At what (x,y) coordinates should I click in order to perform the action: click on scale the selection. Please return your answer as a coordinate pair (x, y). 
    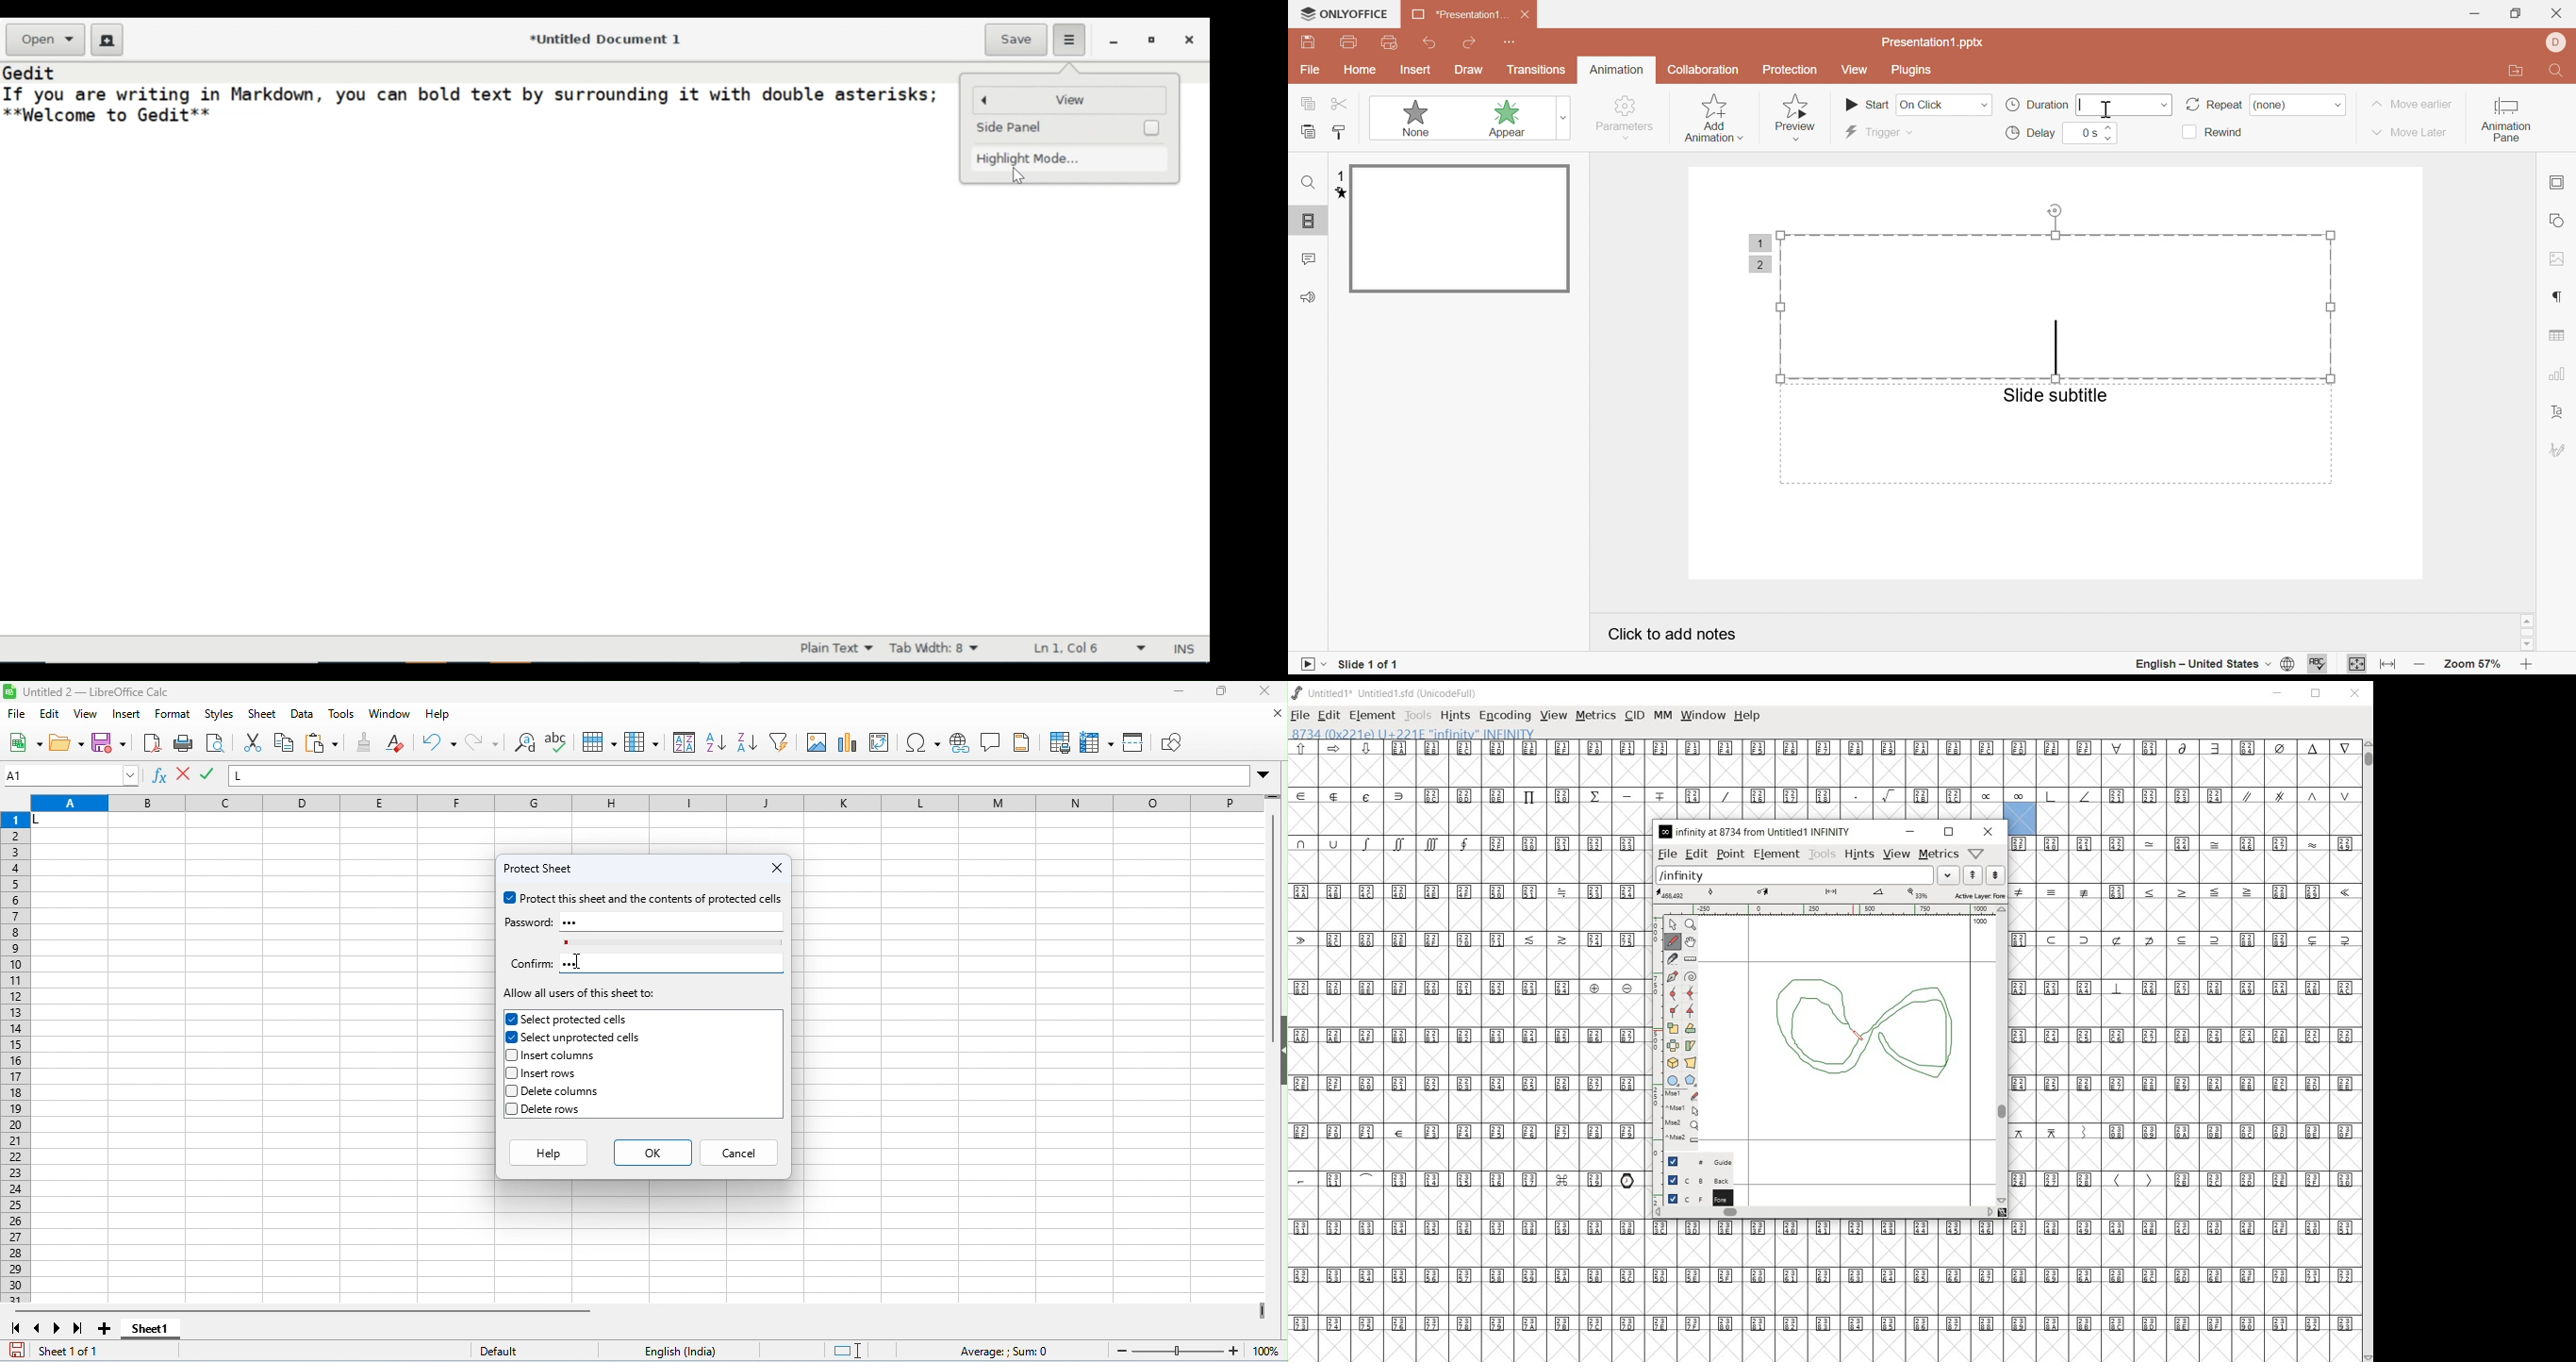
    Looking at the image, I should click on (1672, 1027).